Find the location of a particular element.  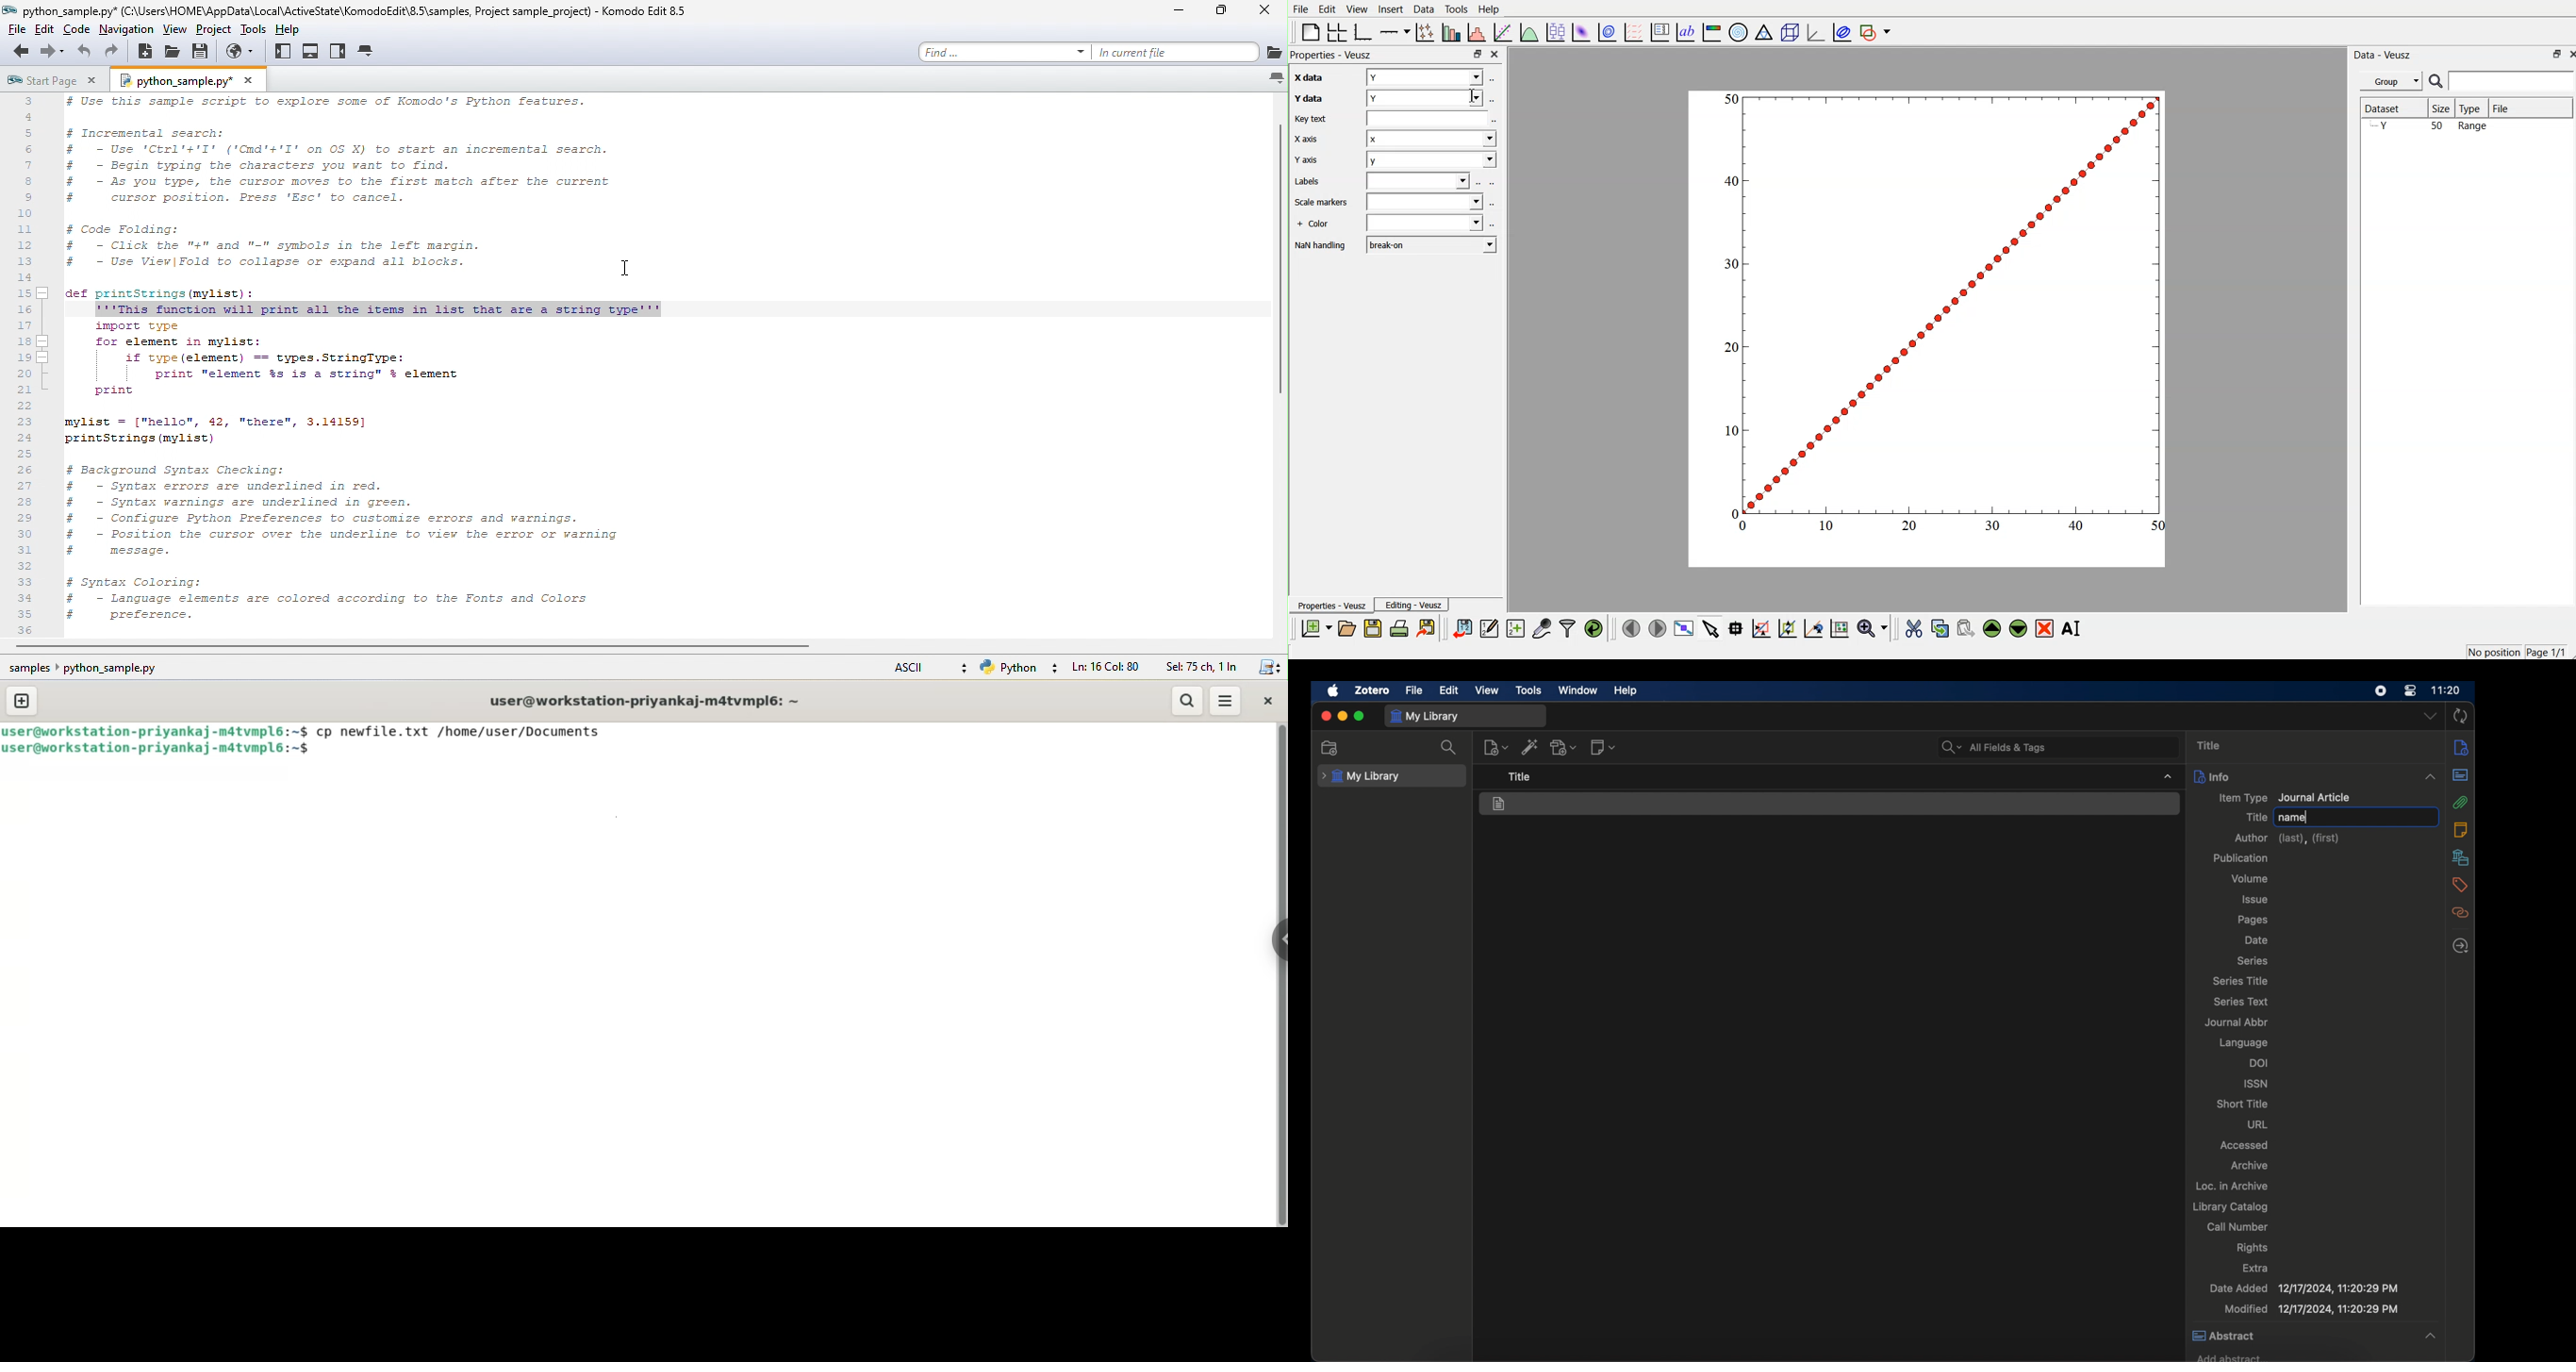

Properties - Veusz is located at coordinates (1332, 606).